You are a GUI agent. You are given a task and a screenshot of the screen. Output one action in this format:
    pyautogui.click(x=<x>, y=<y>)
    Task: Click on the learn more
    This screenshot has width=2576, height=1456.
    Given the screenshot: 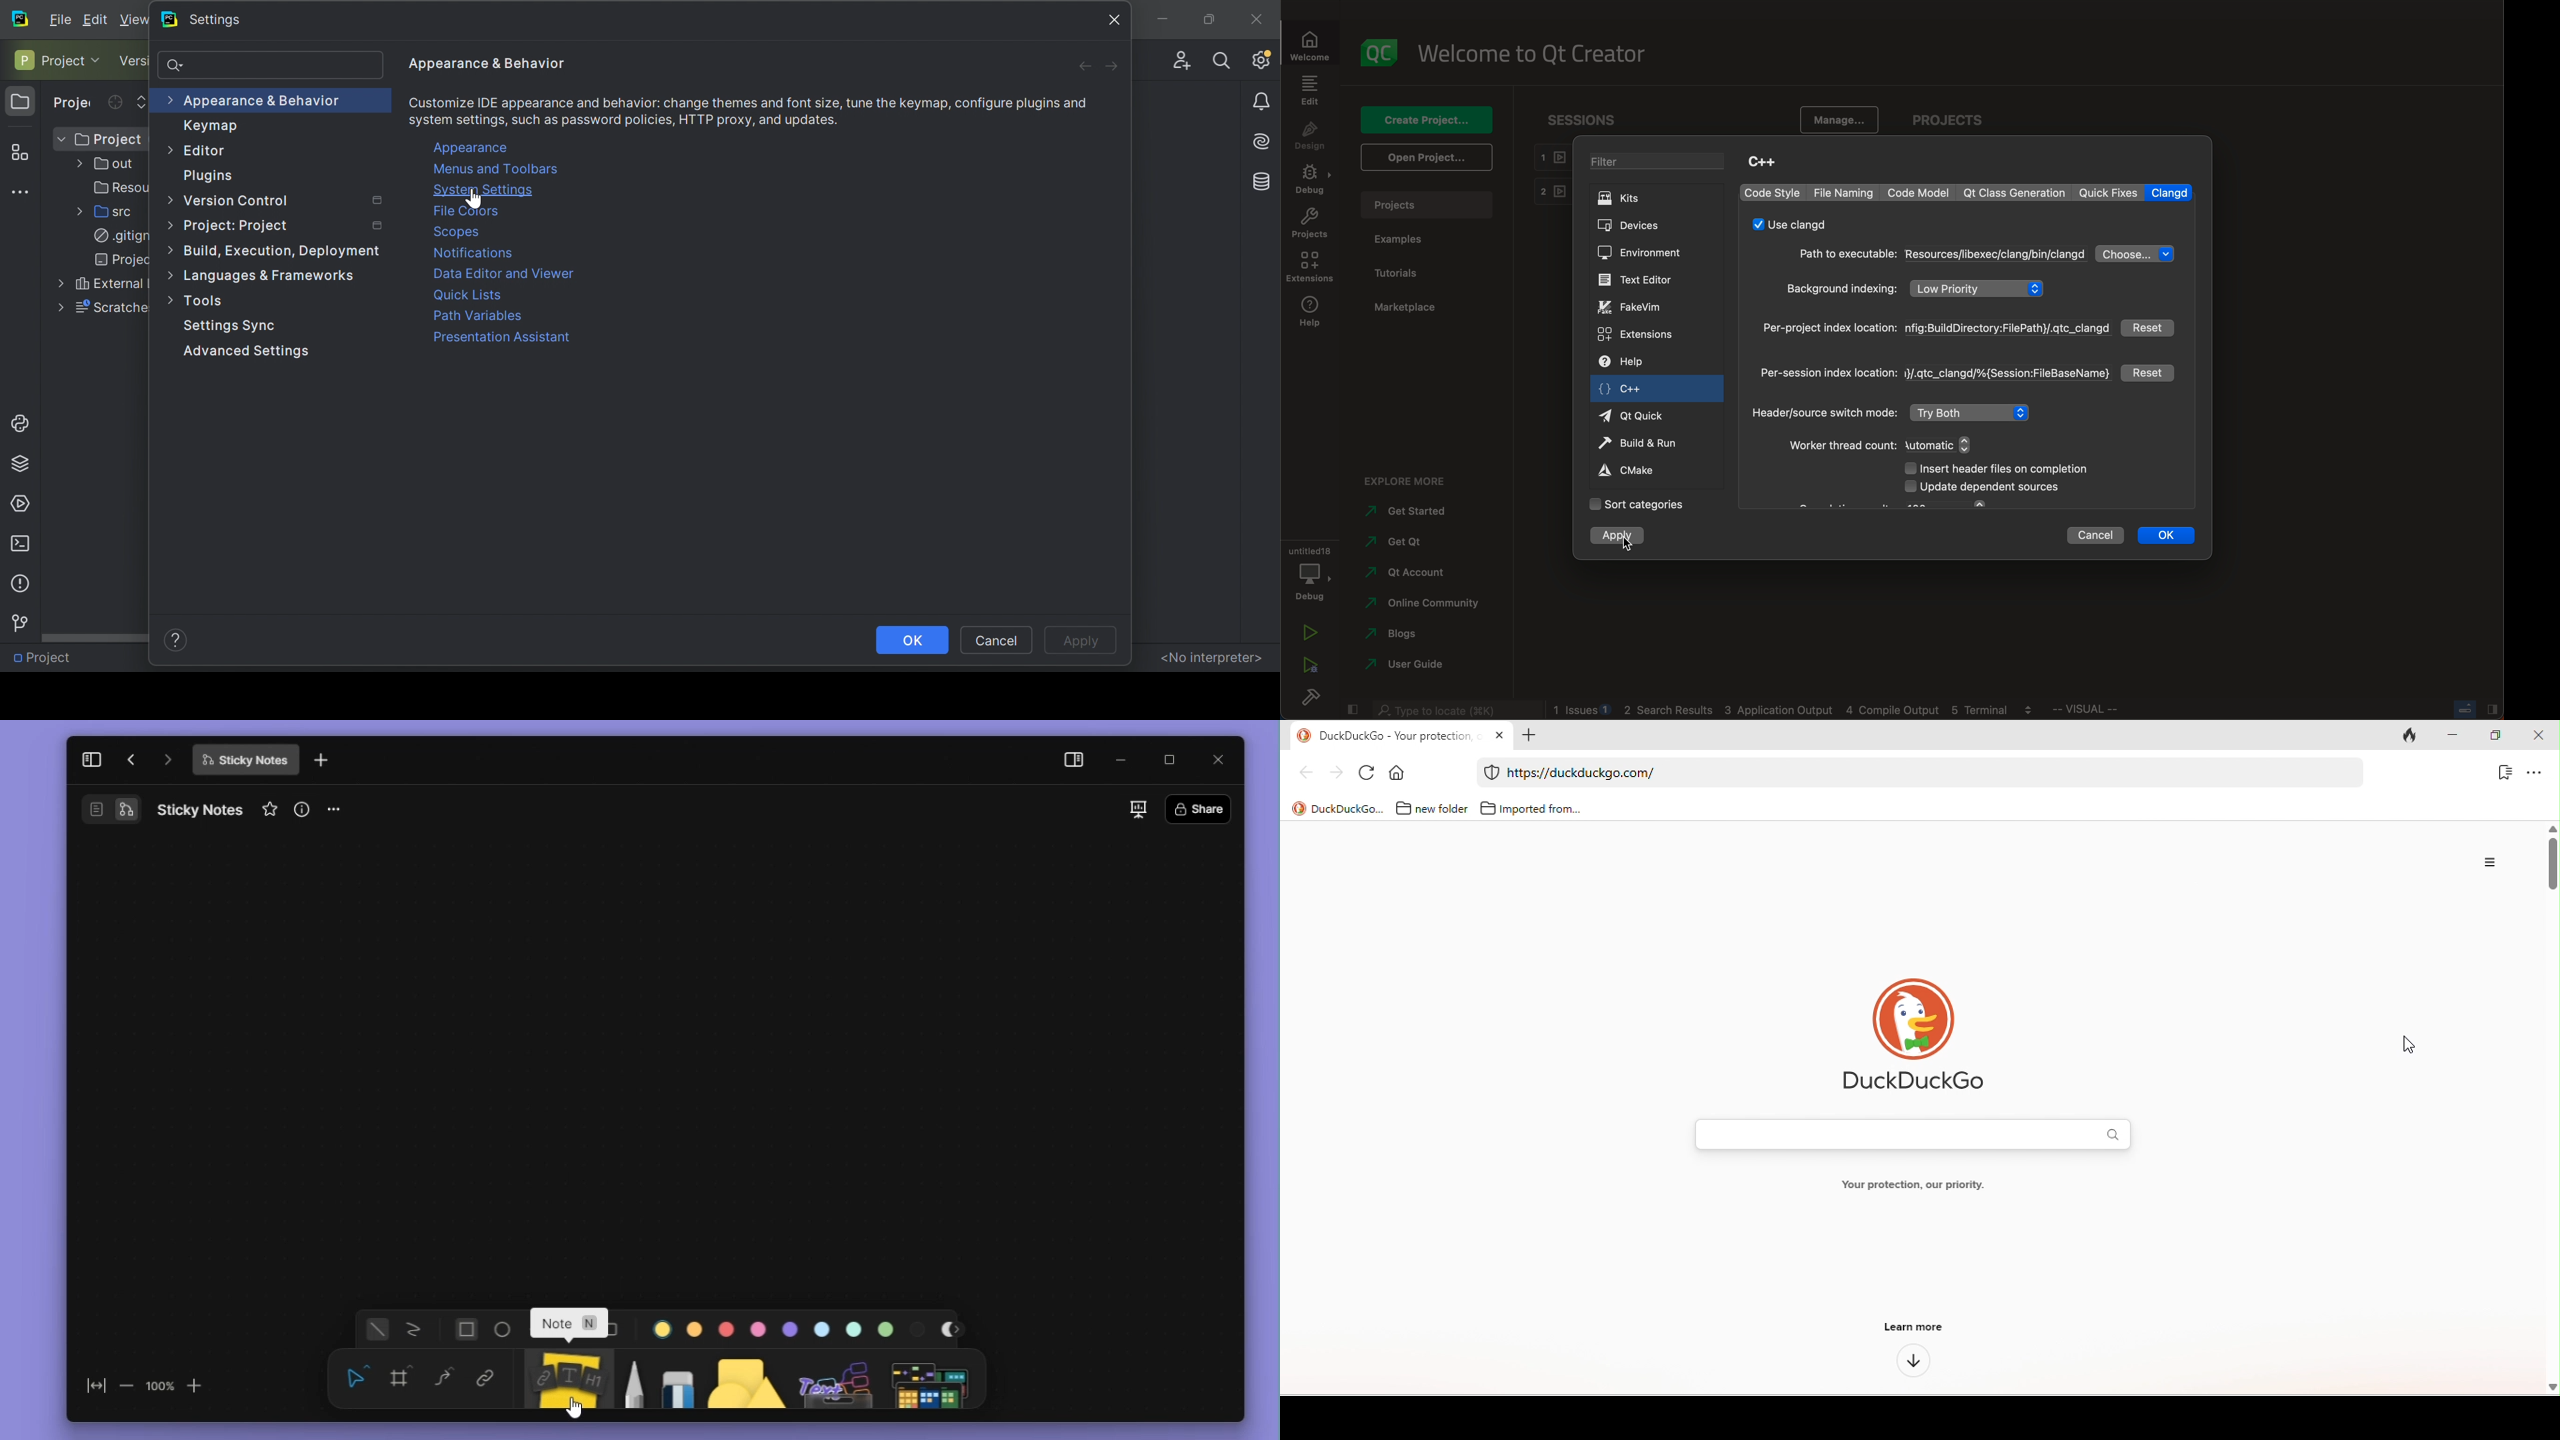 What is the action you would take?
    pyautogui.click(x=1914, y=1330)
    